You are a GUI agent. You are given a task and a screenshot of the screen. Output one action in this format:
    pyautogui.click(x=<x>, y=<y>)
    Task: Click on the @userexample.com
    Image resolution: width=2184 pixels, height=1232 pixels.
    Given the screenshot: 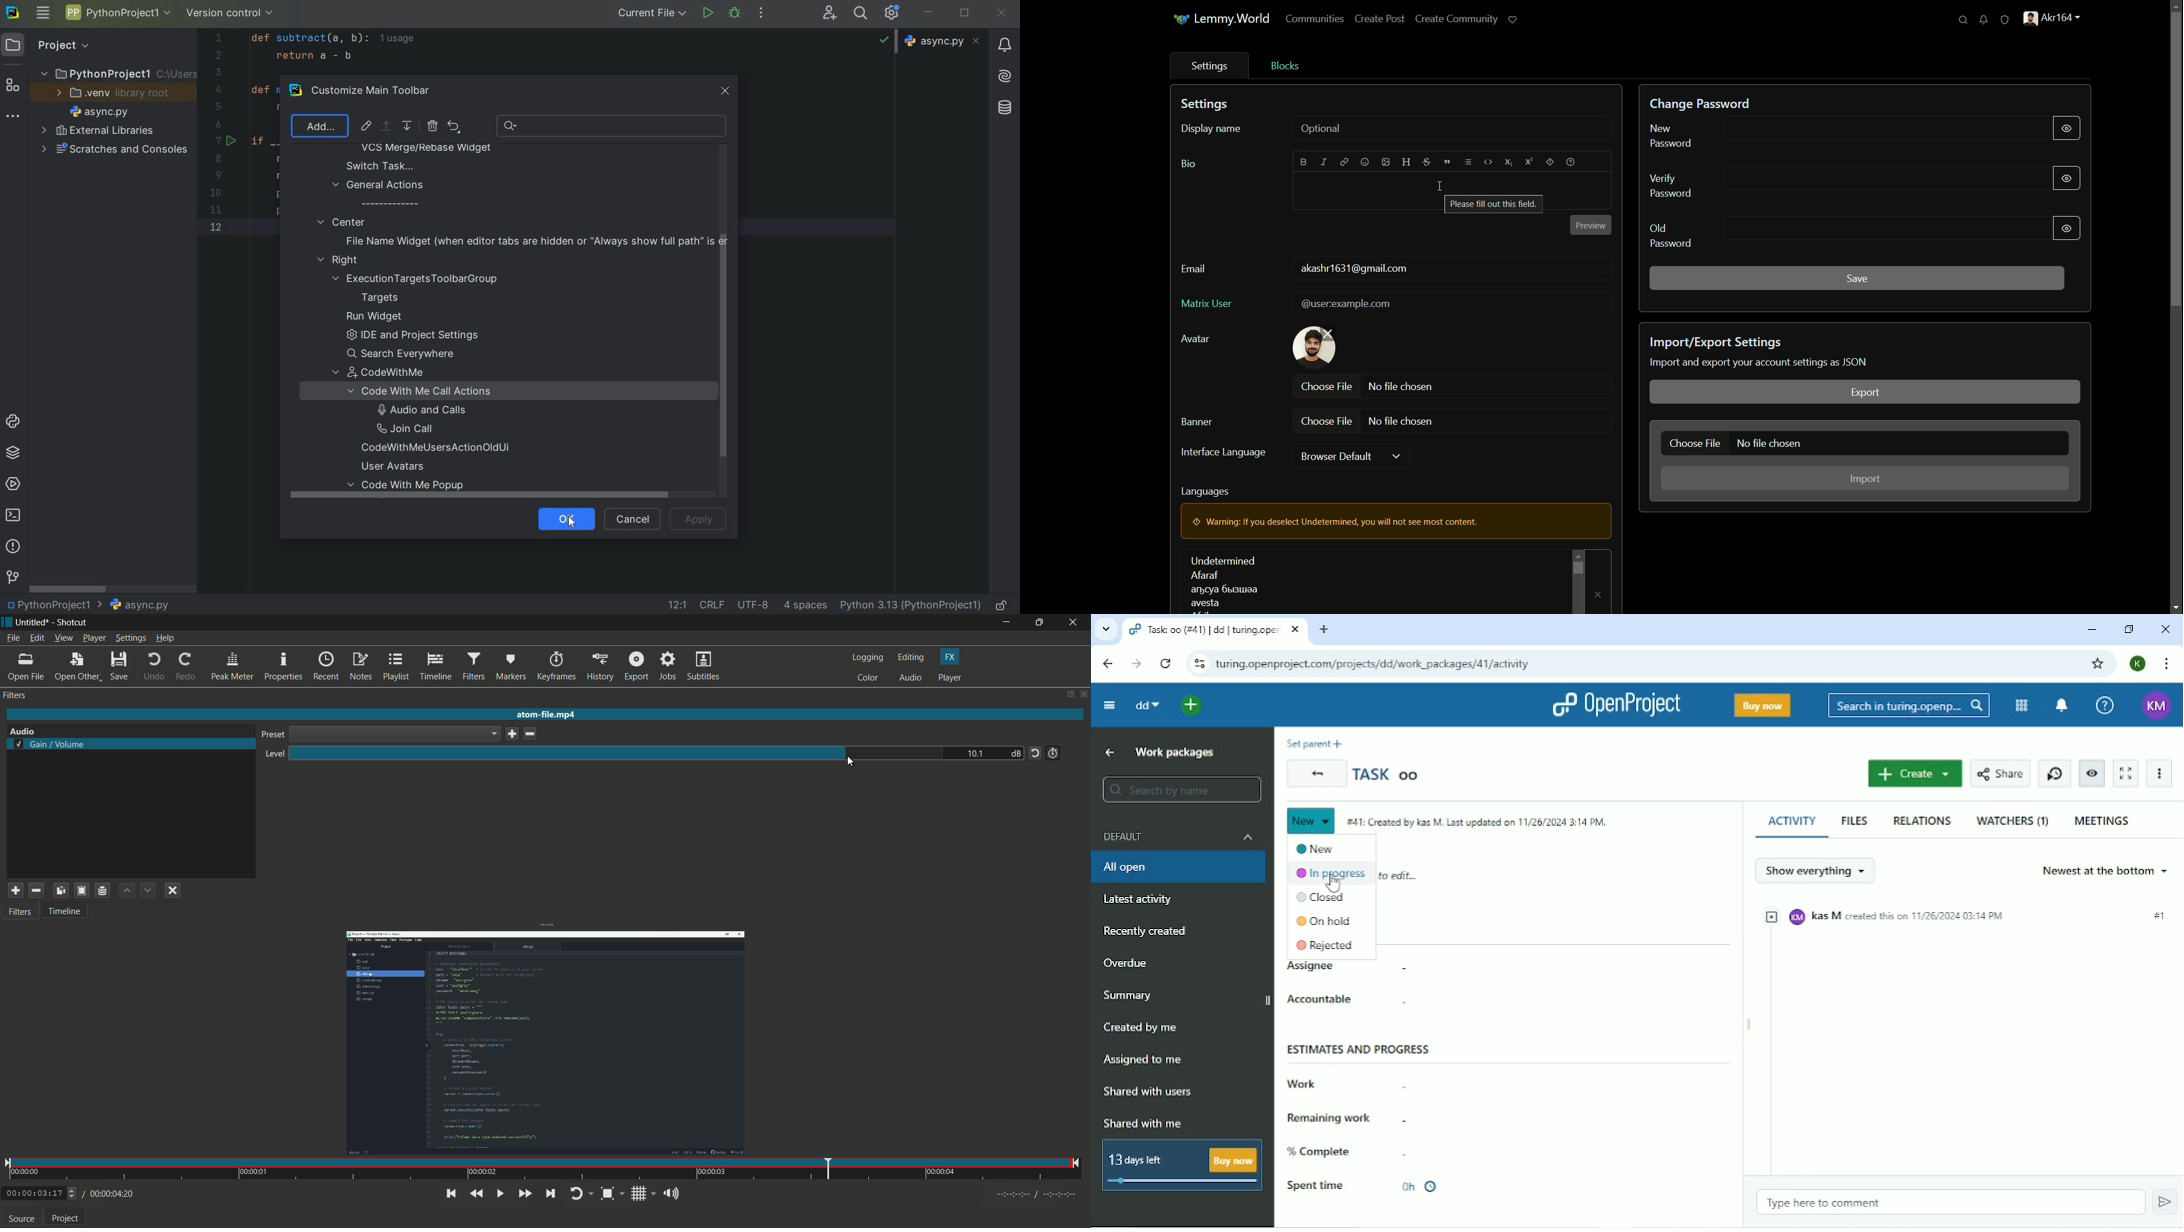 What is the action you would take?
    pyautogui.click(x=1348, y=304)
    